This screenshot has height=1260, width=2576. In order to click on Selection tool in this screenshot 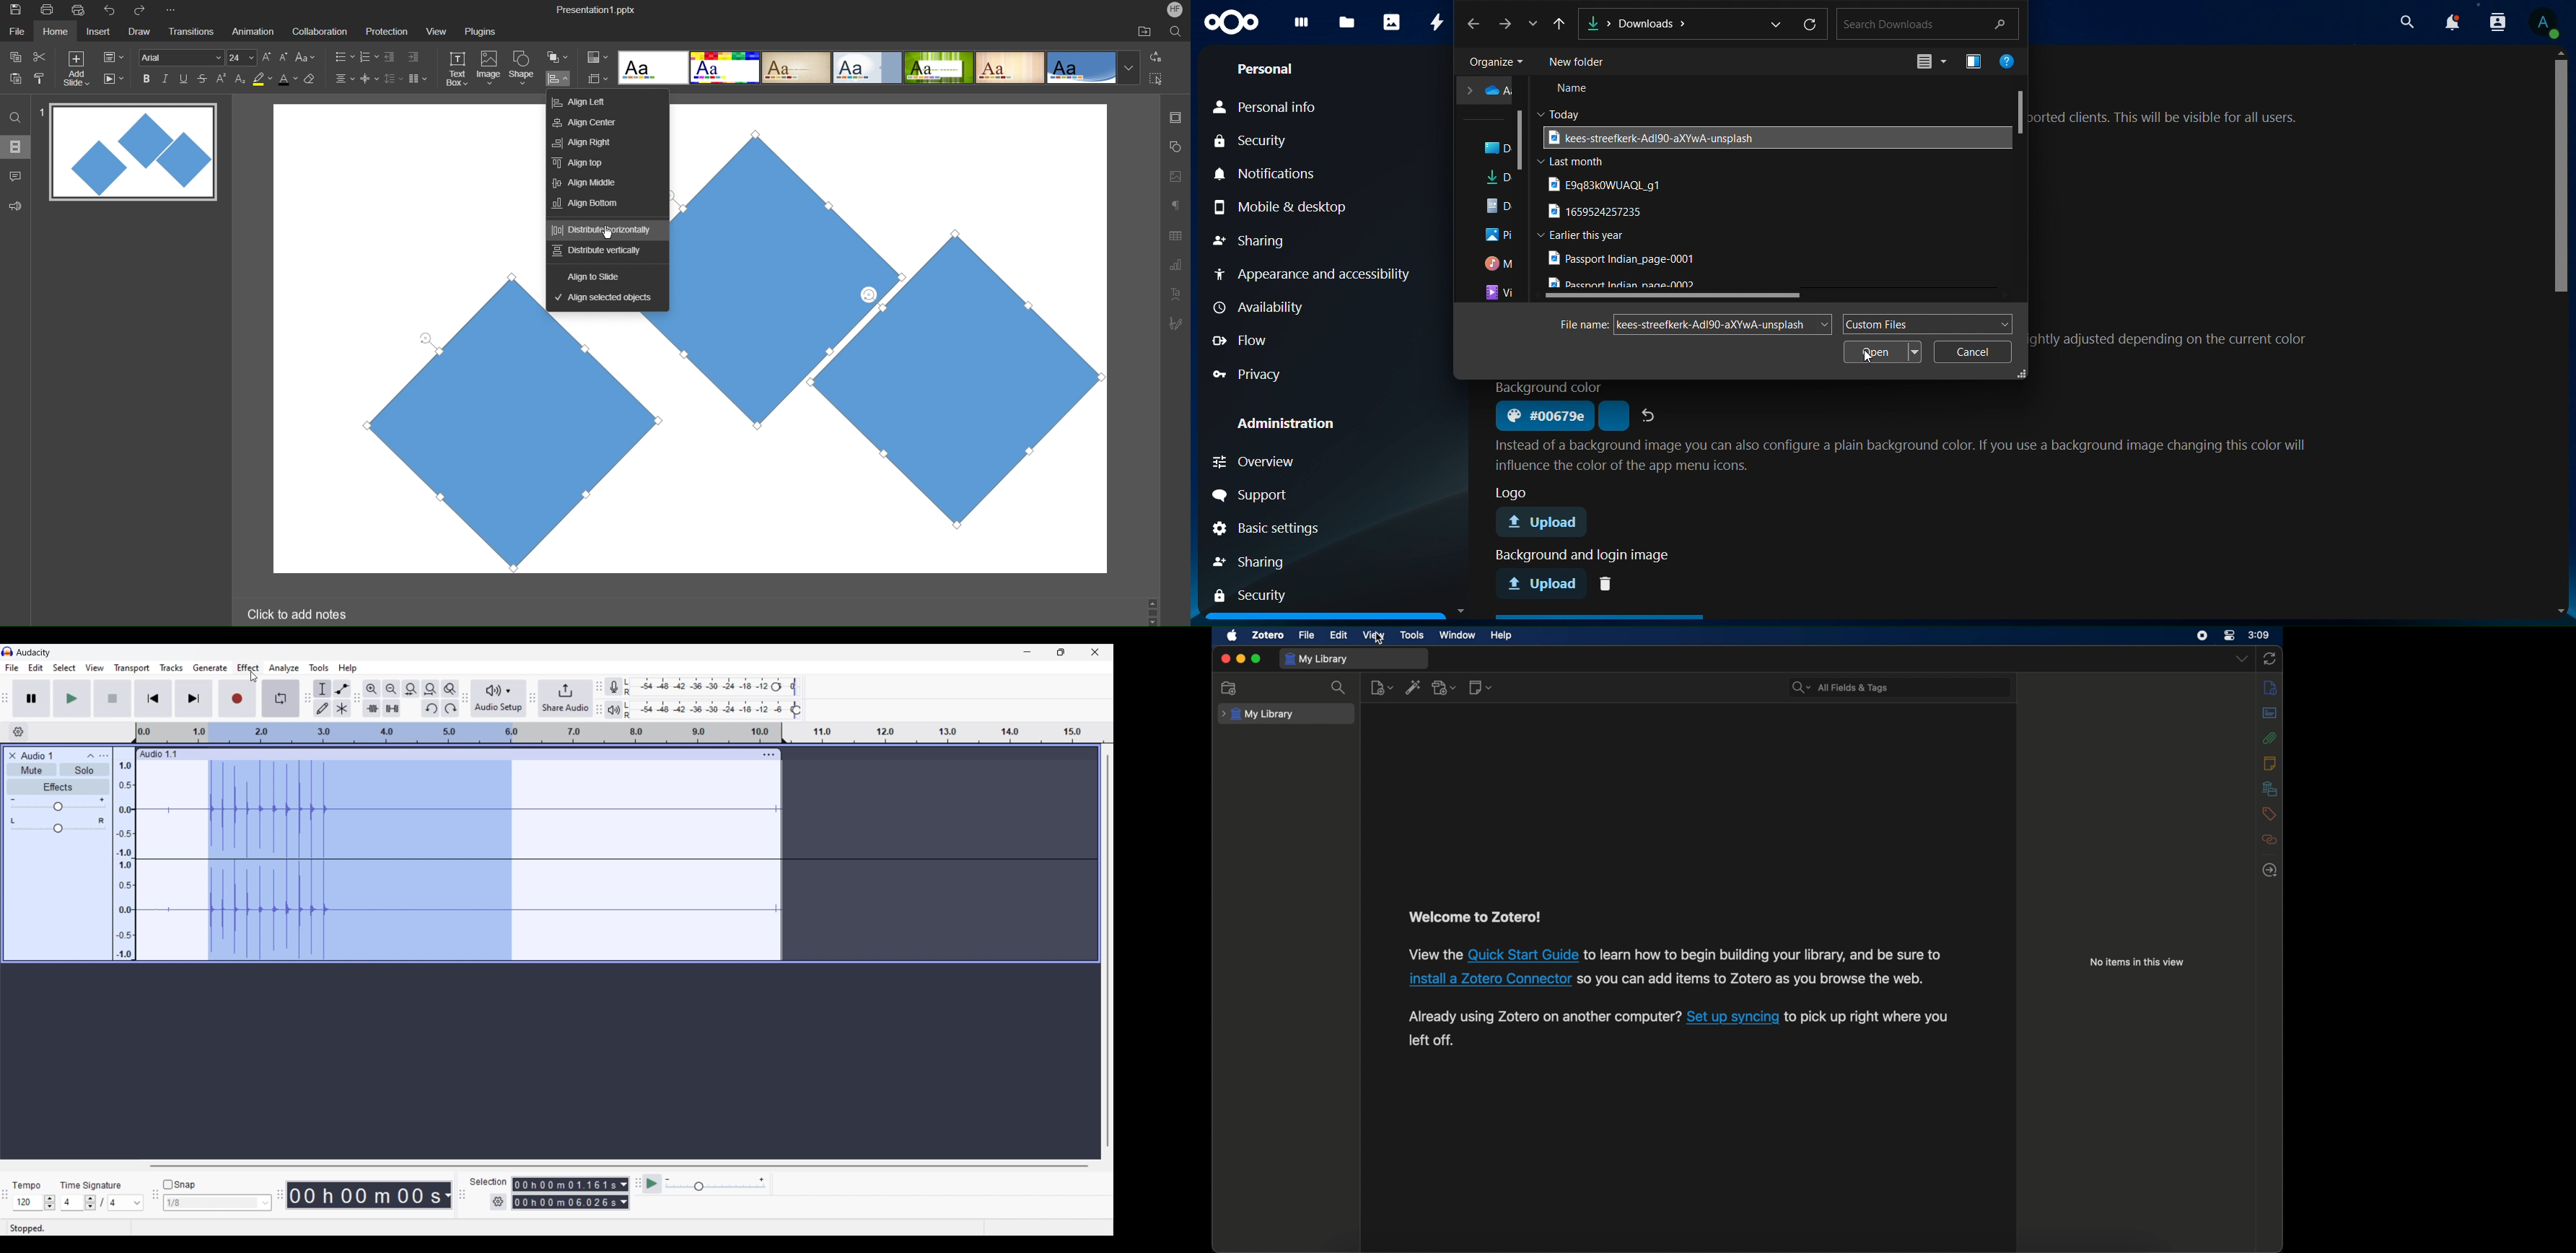, I will do `click(322, 688)`.